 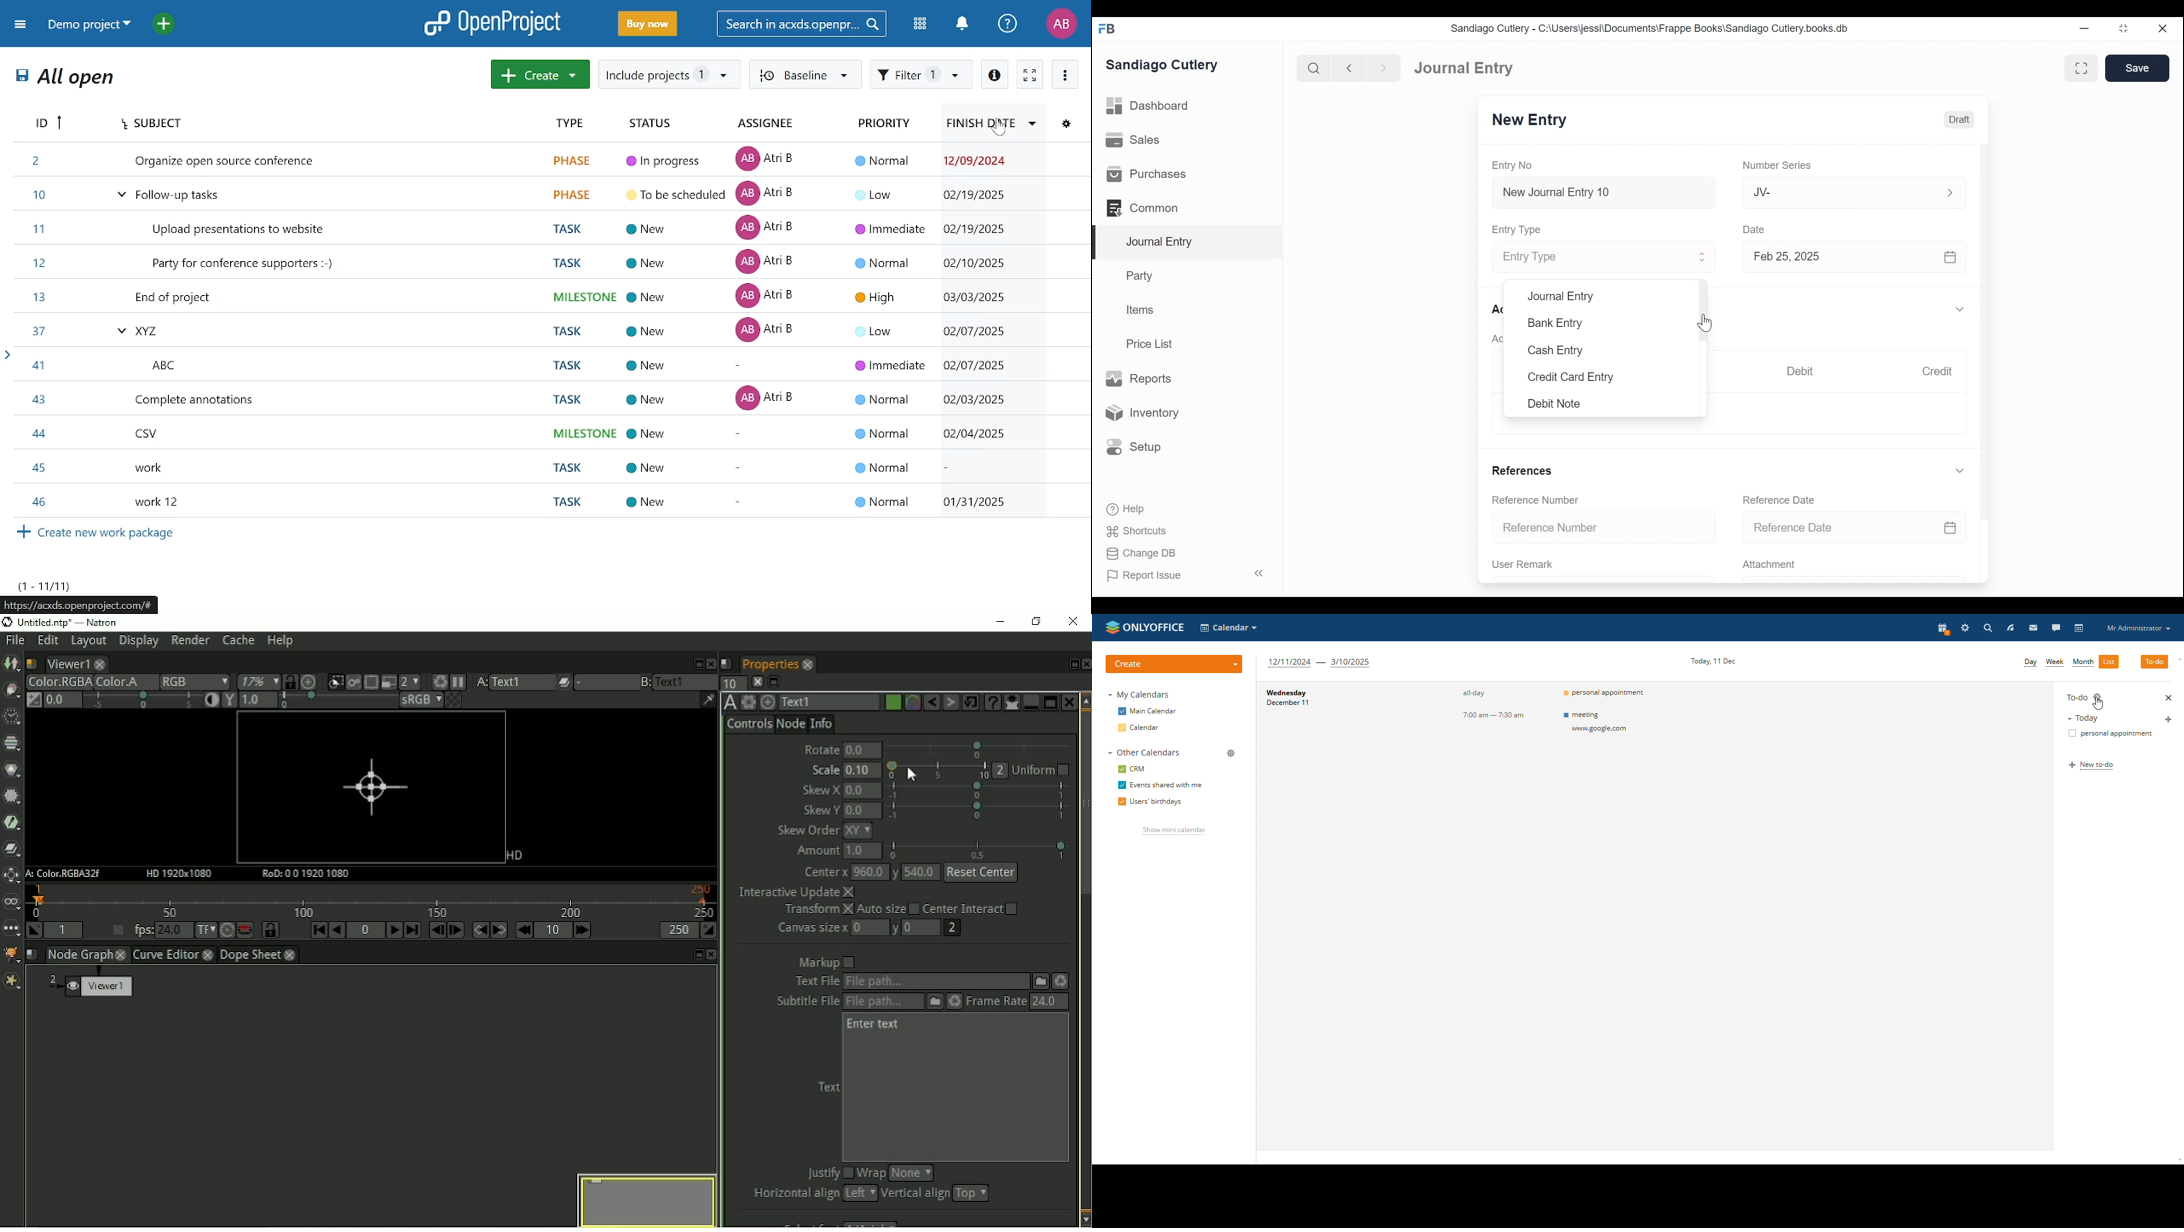 I want to click on more options, so click(x=1066, y=74).